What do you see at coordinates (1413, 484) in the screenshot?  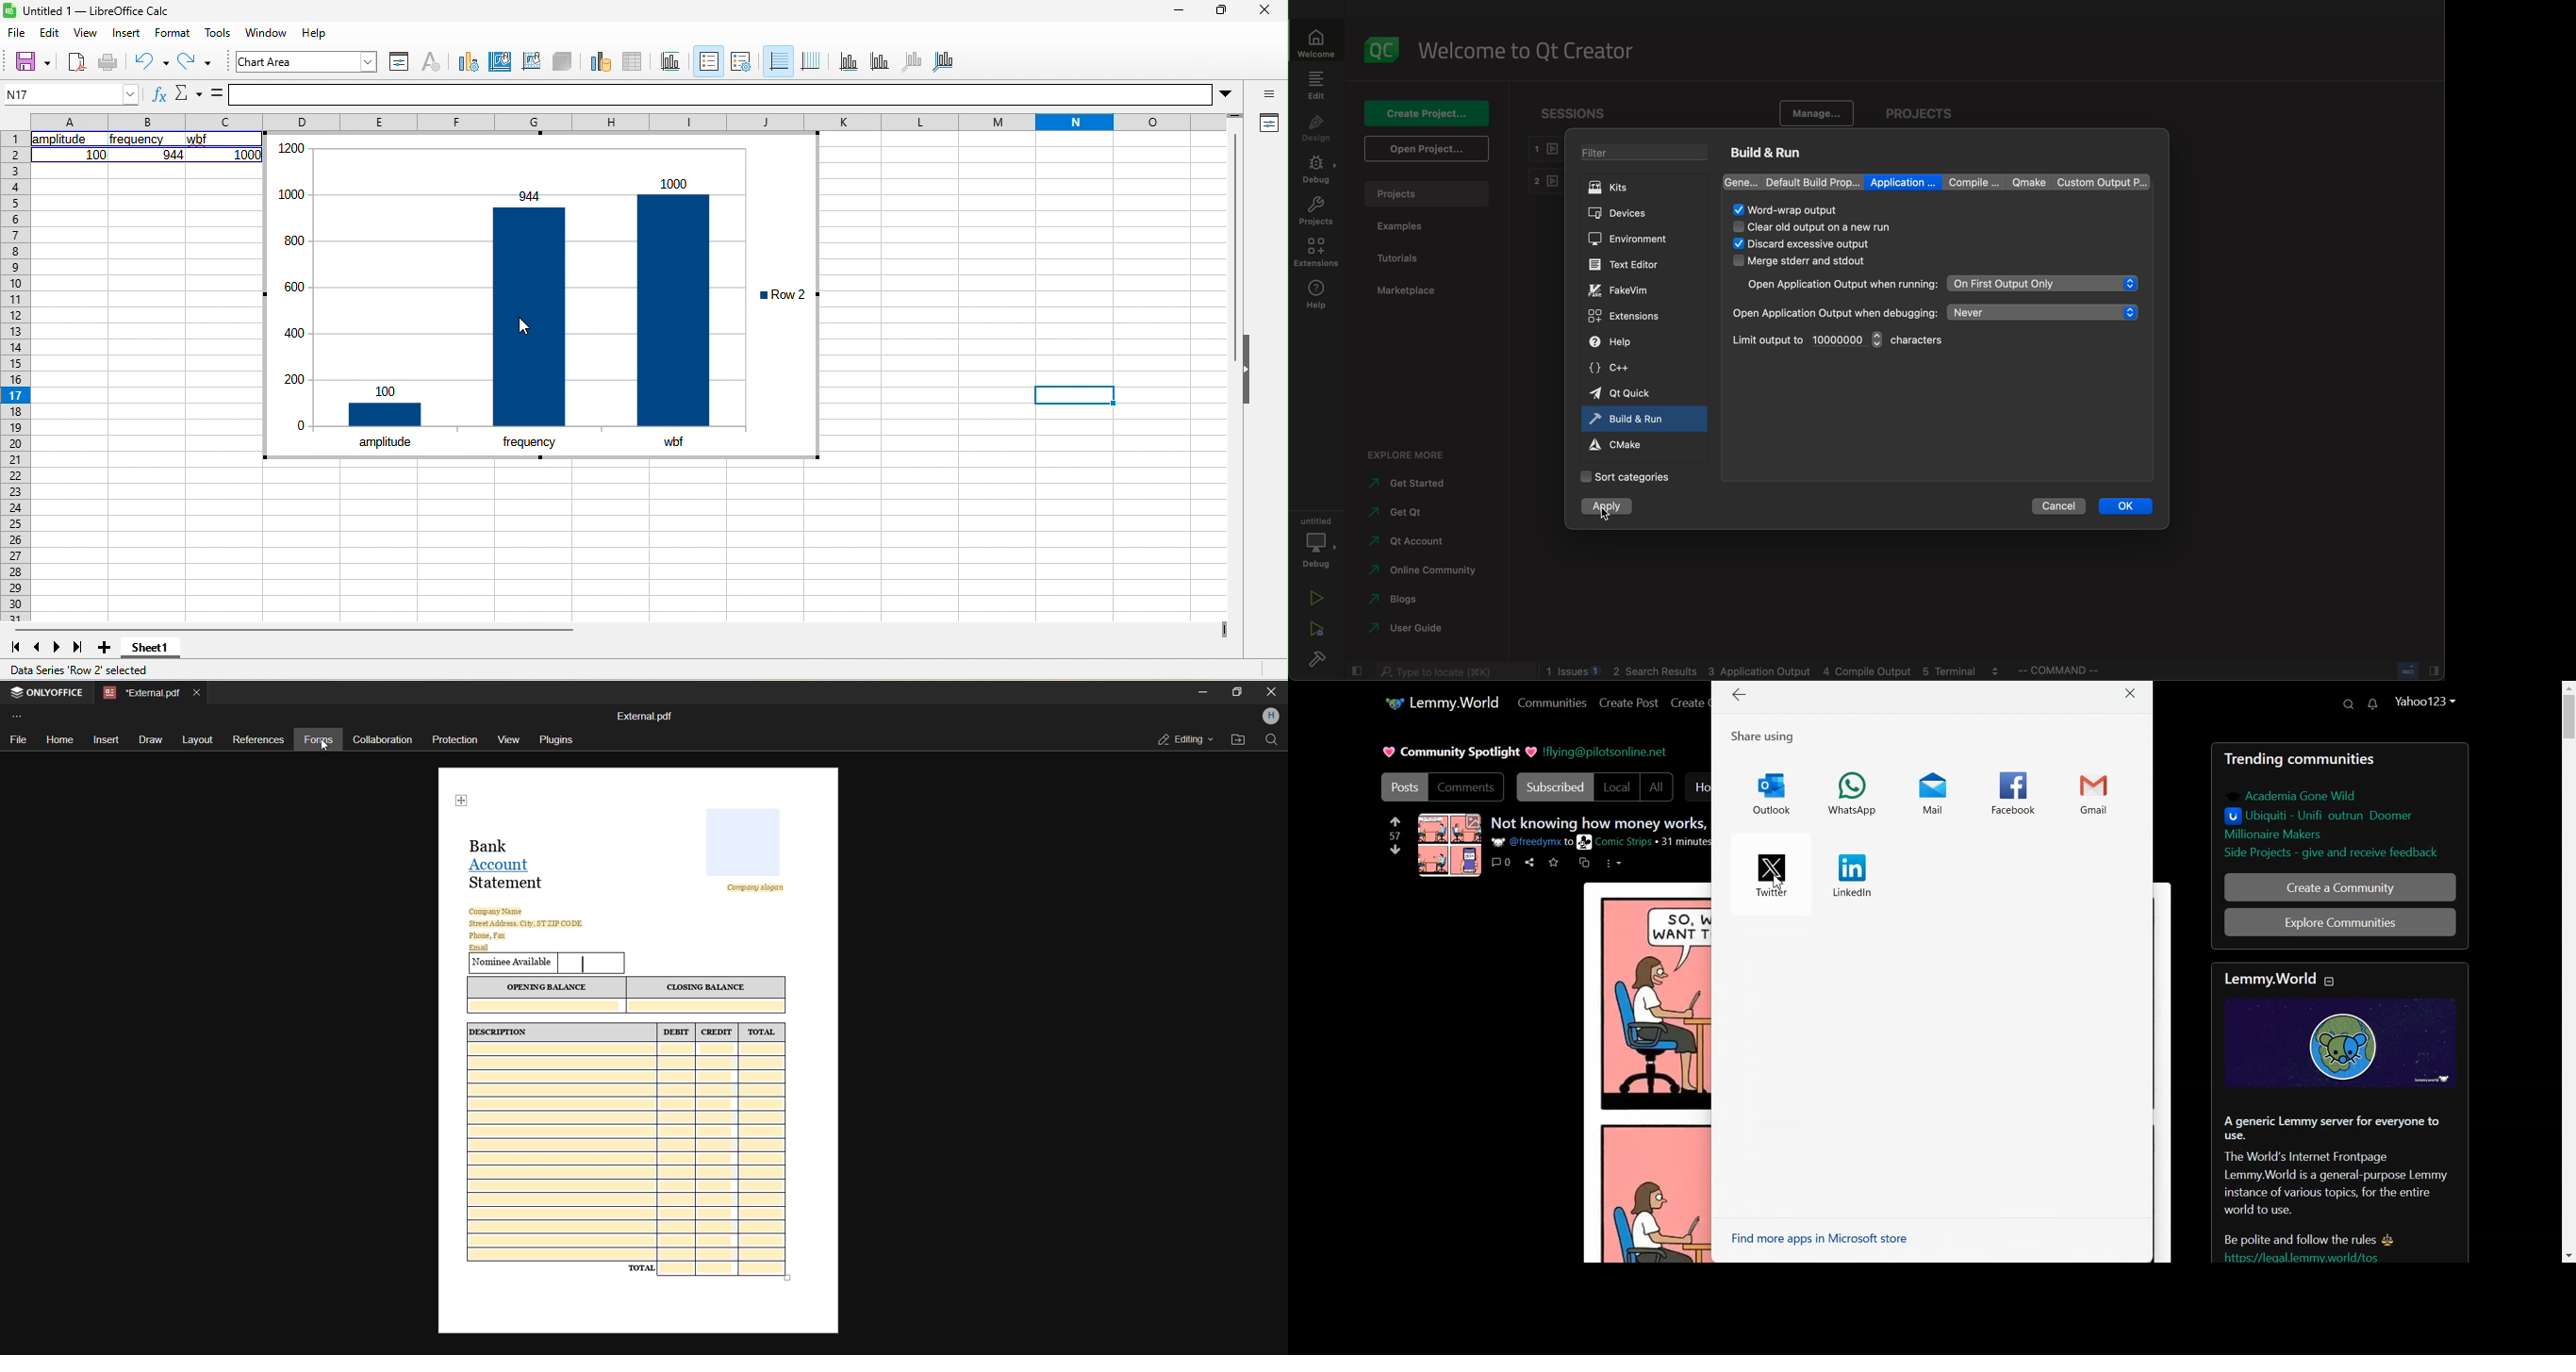 I see `started` at bounding box center [1413, 484].